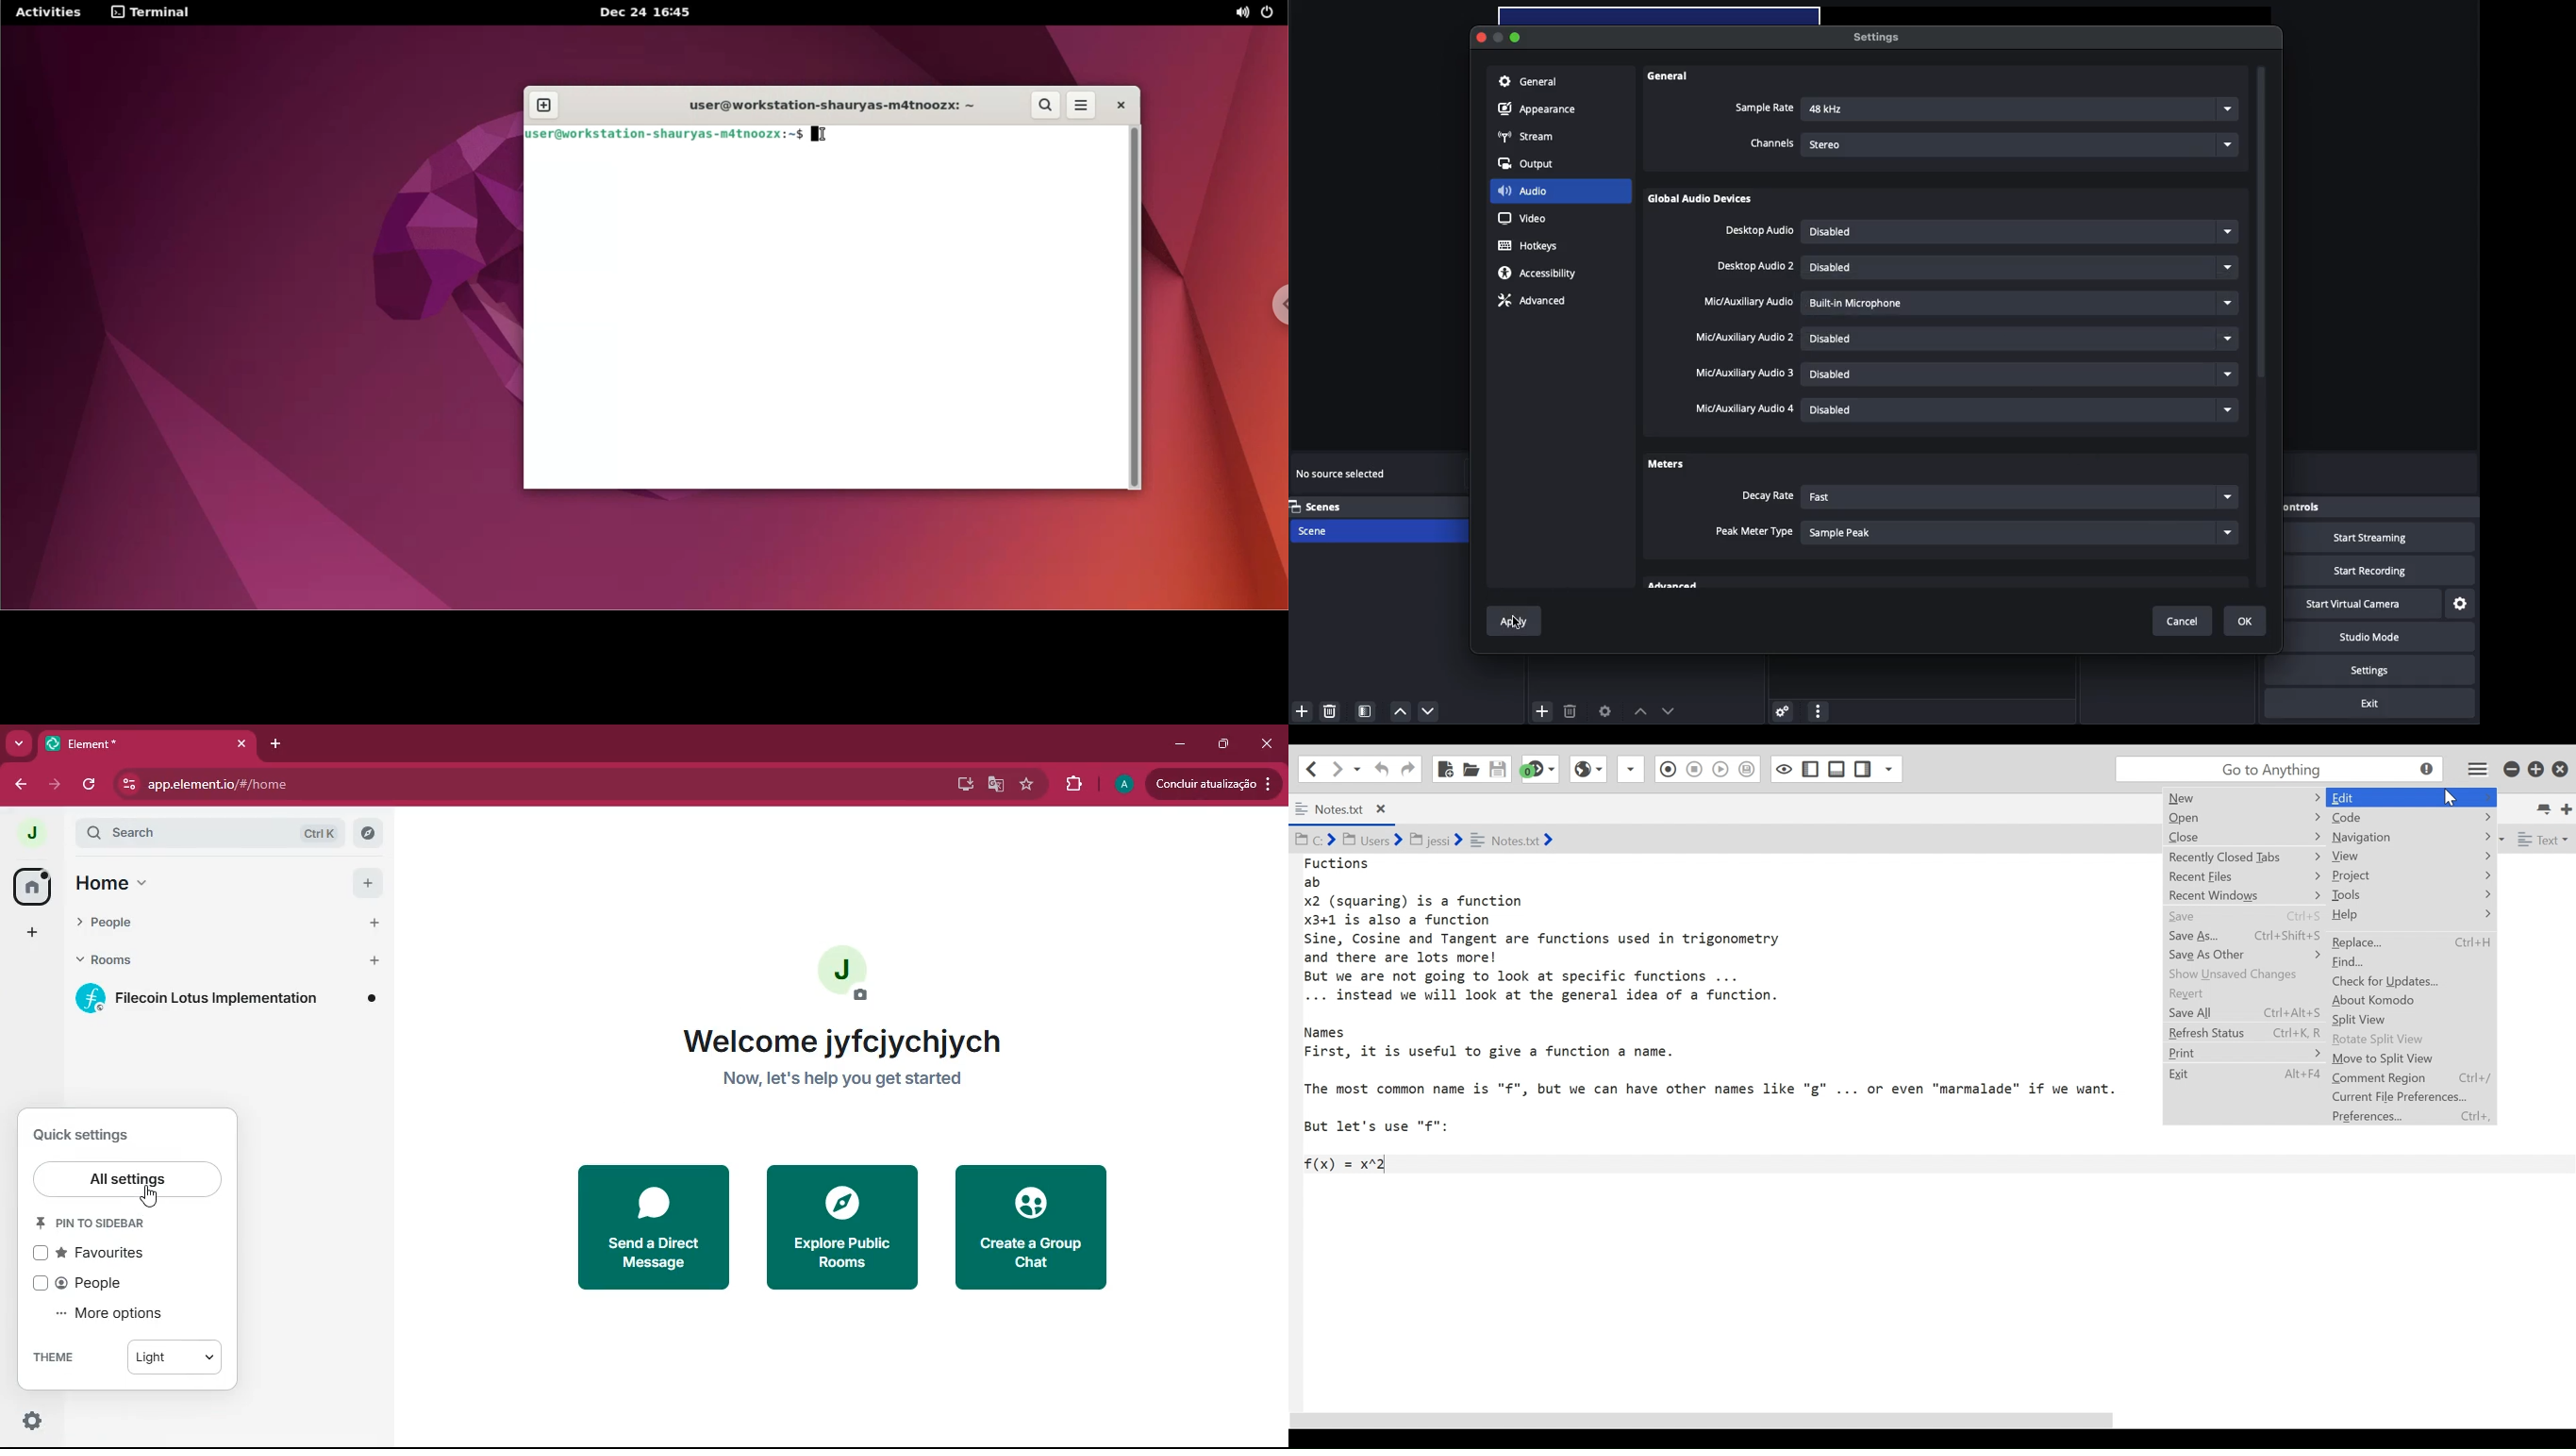  I want to click on Settings, so click(2461, 604).